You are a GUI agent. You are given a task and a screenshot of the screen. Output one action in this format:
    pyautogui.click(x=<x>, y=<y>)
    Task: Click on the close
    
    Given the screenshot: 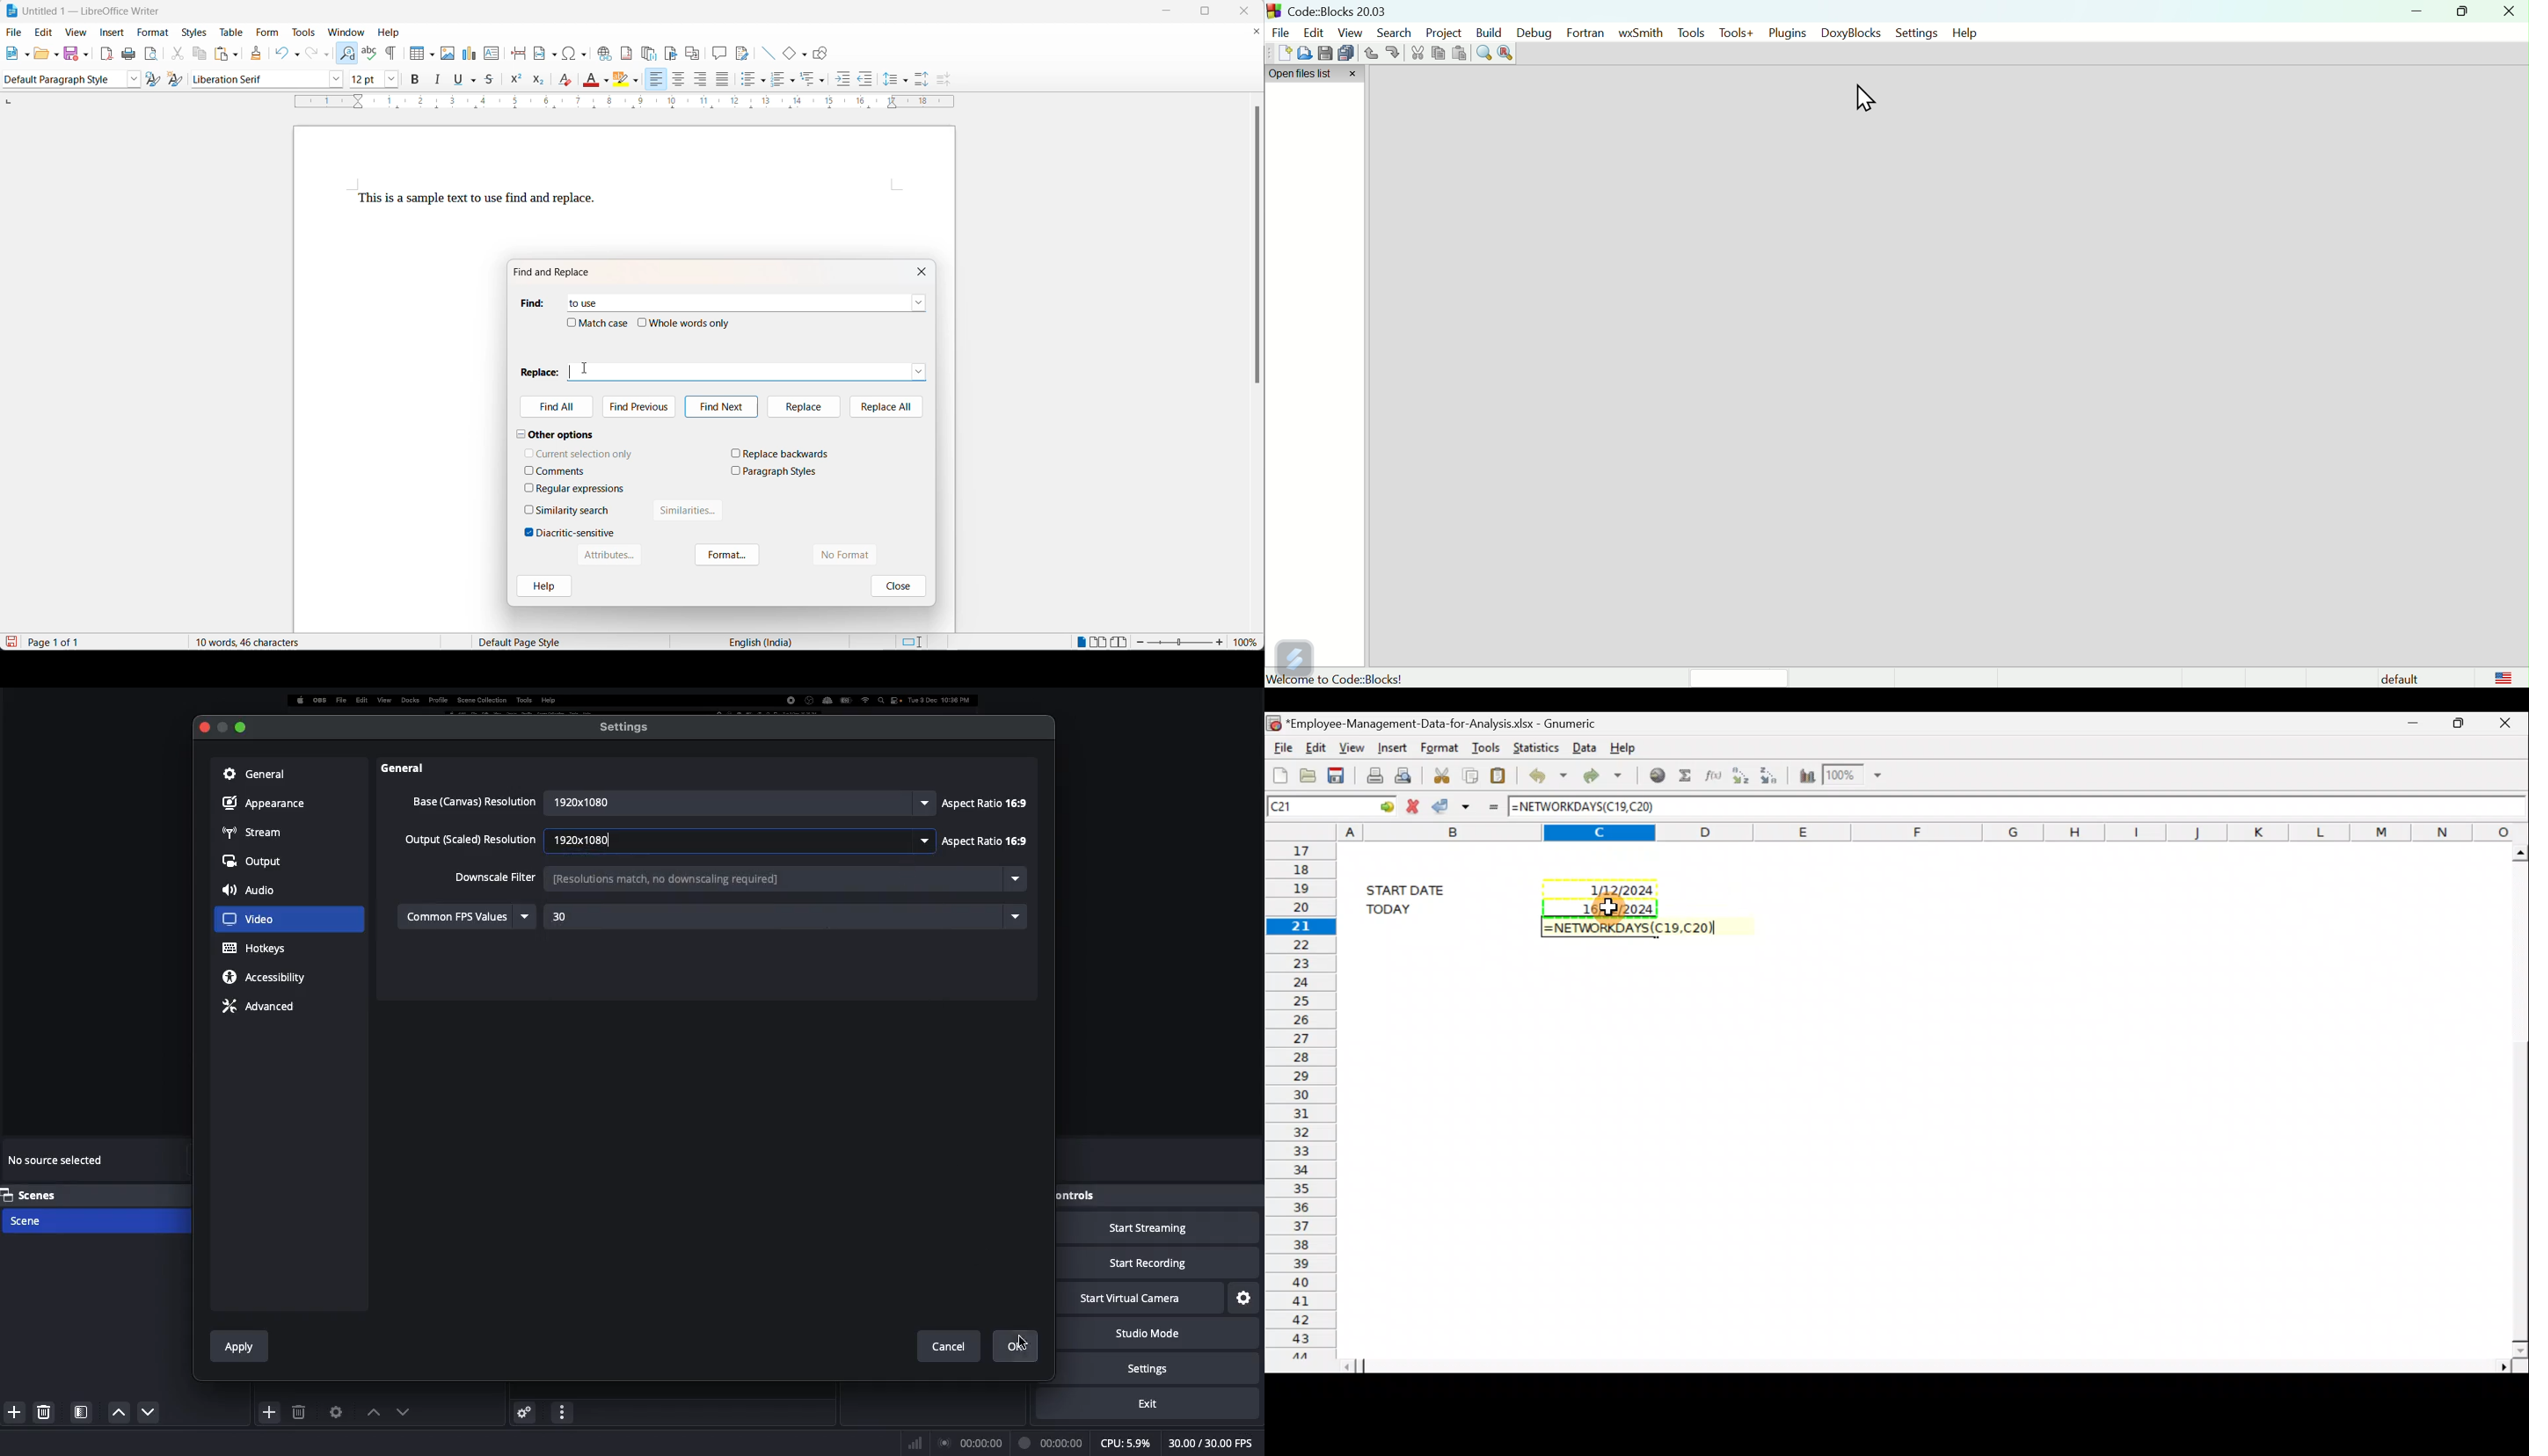 What is the action you would take?
    pyautogui.click(x=1249, y=11)
    